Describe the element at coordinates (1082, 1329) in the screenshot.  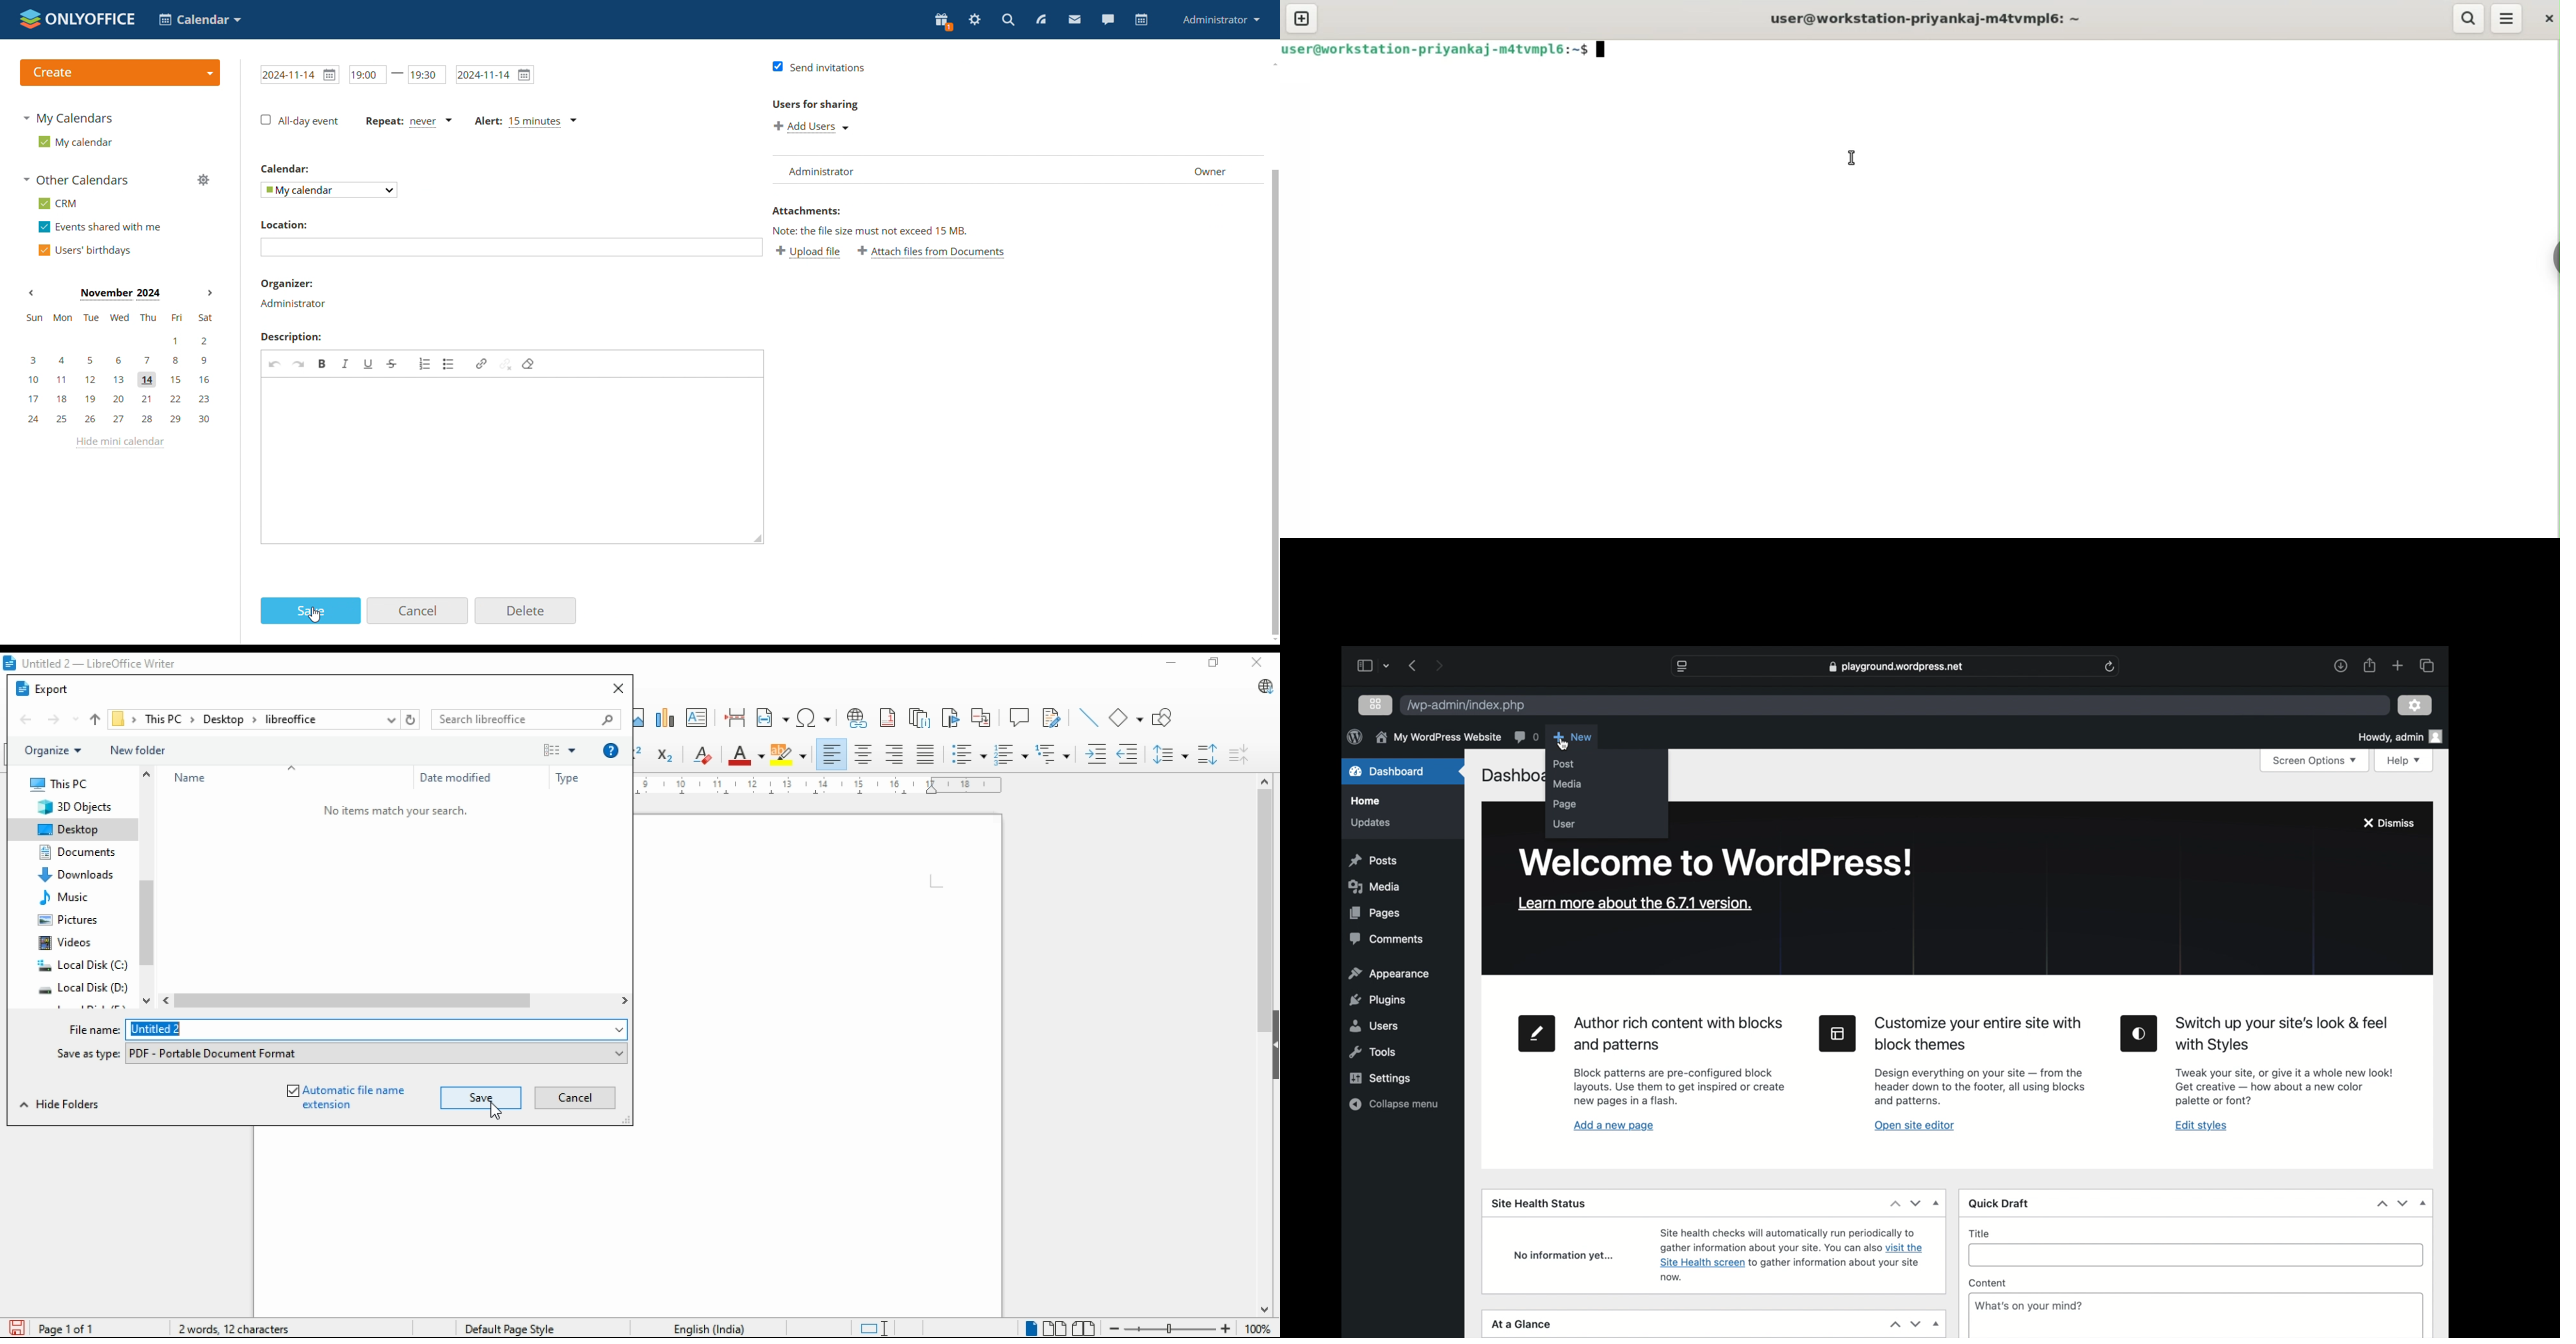
I see `book view` at that location.